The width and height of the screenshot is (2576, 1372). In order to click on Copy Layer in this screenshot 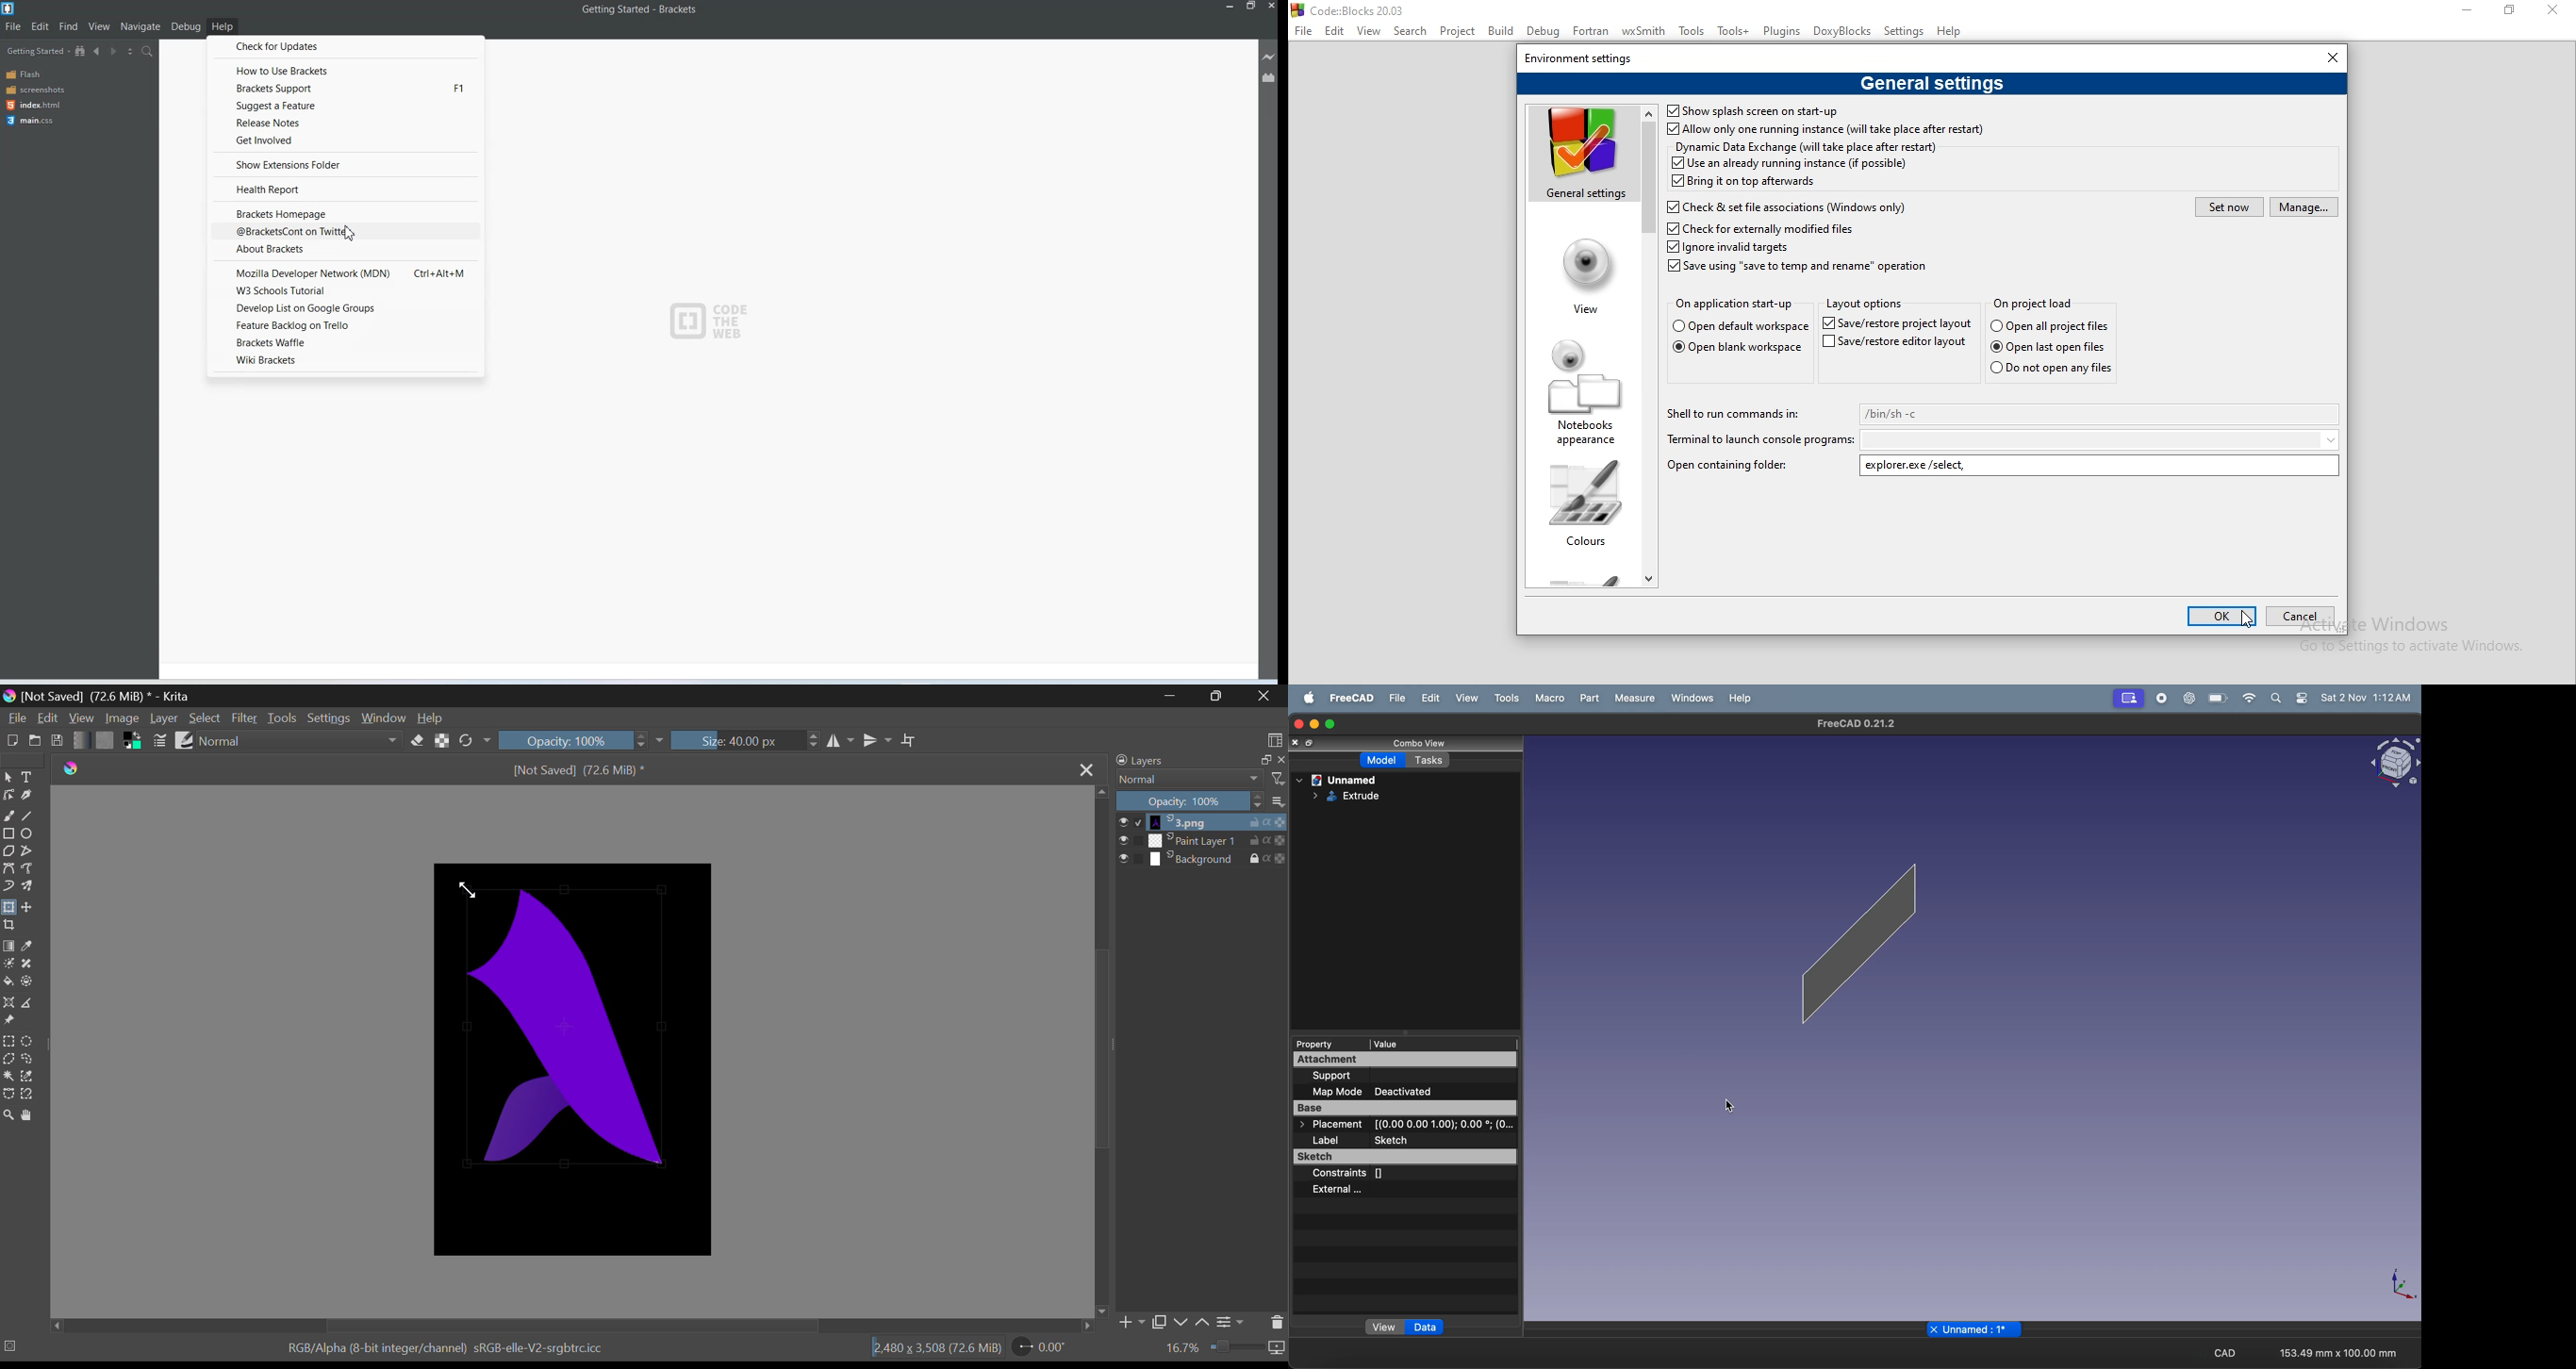, I will do `click(1161, 1324)`.